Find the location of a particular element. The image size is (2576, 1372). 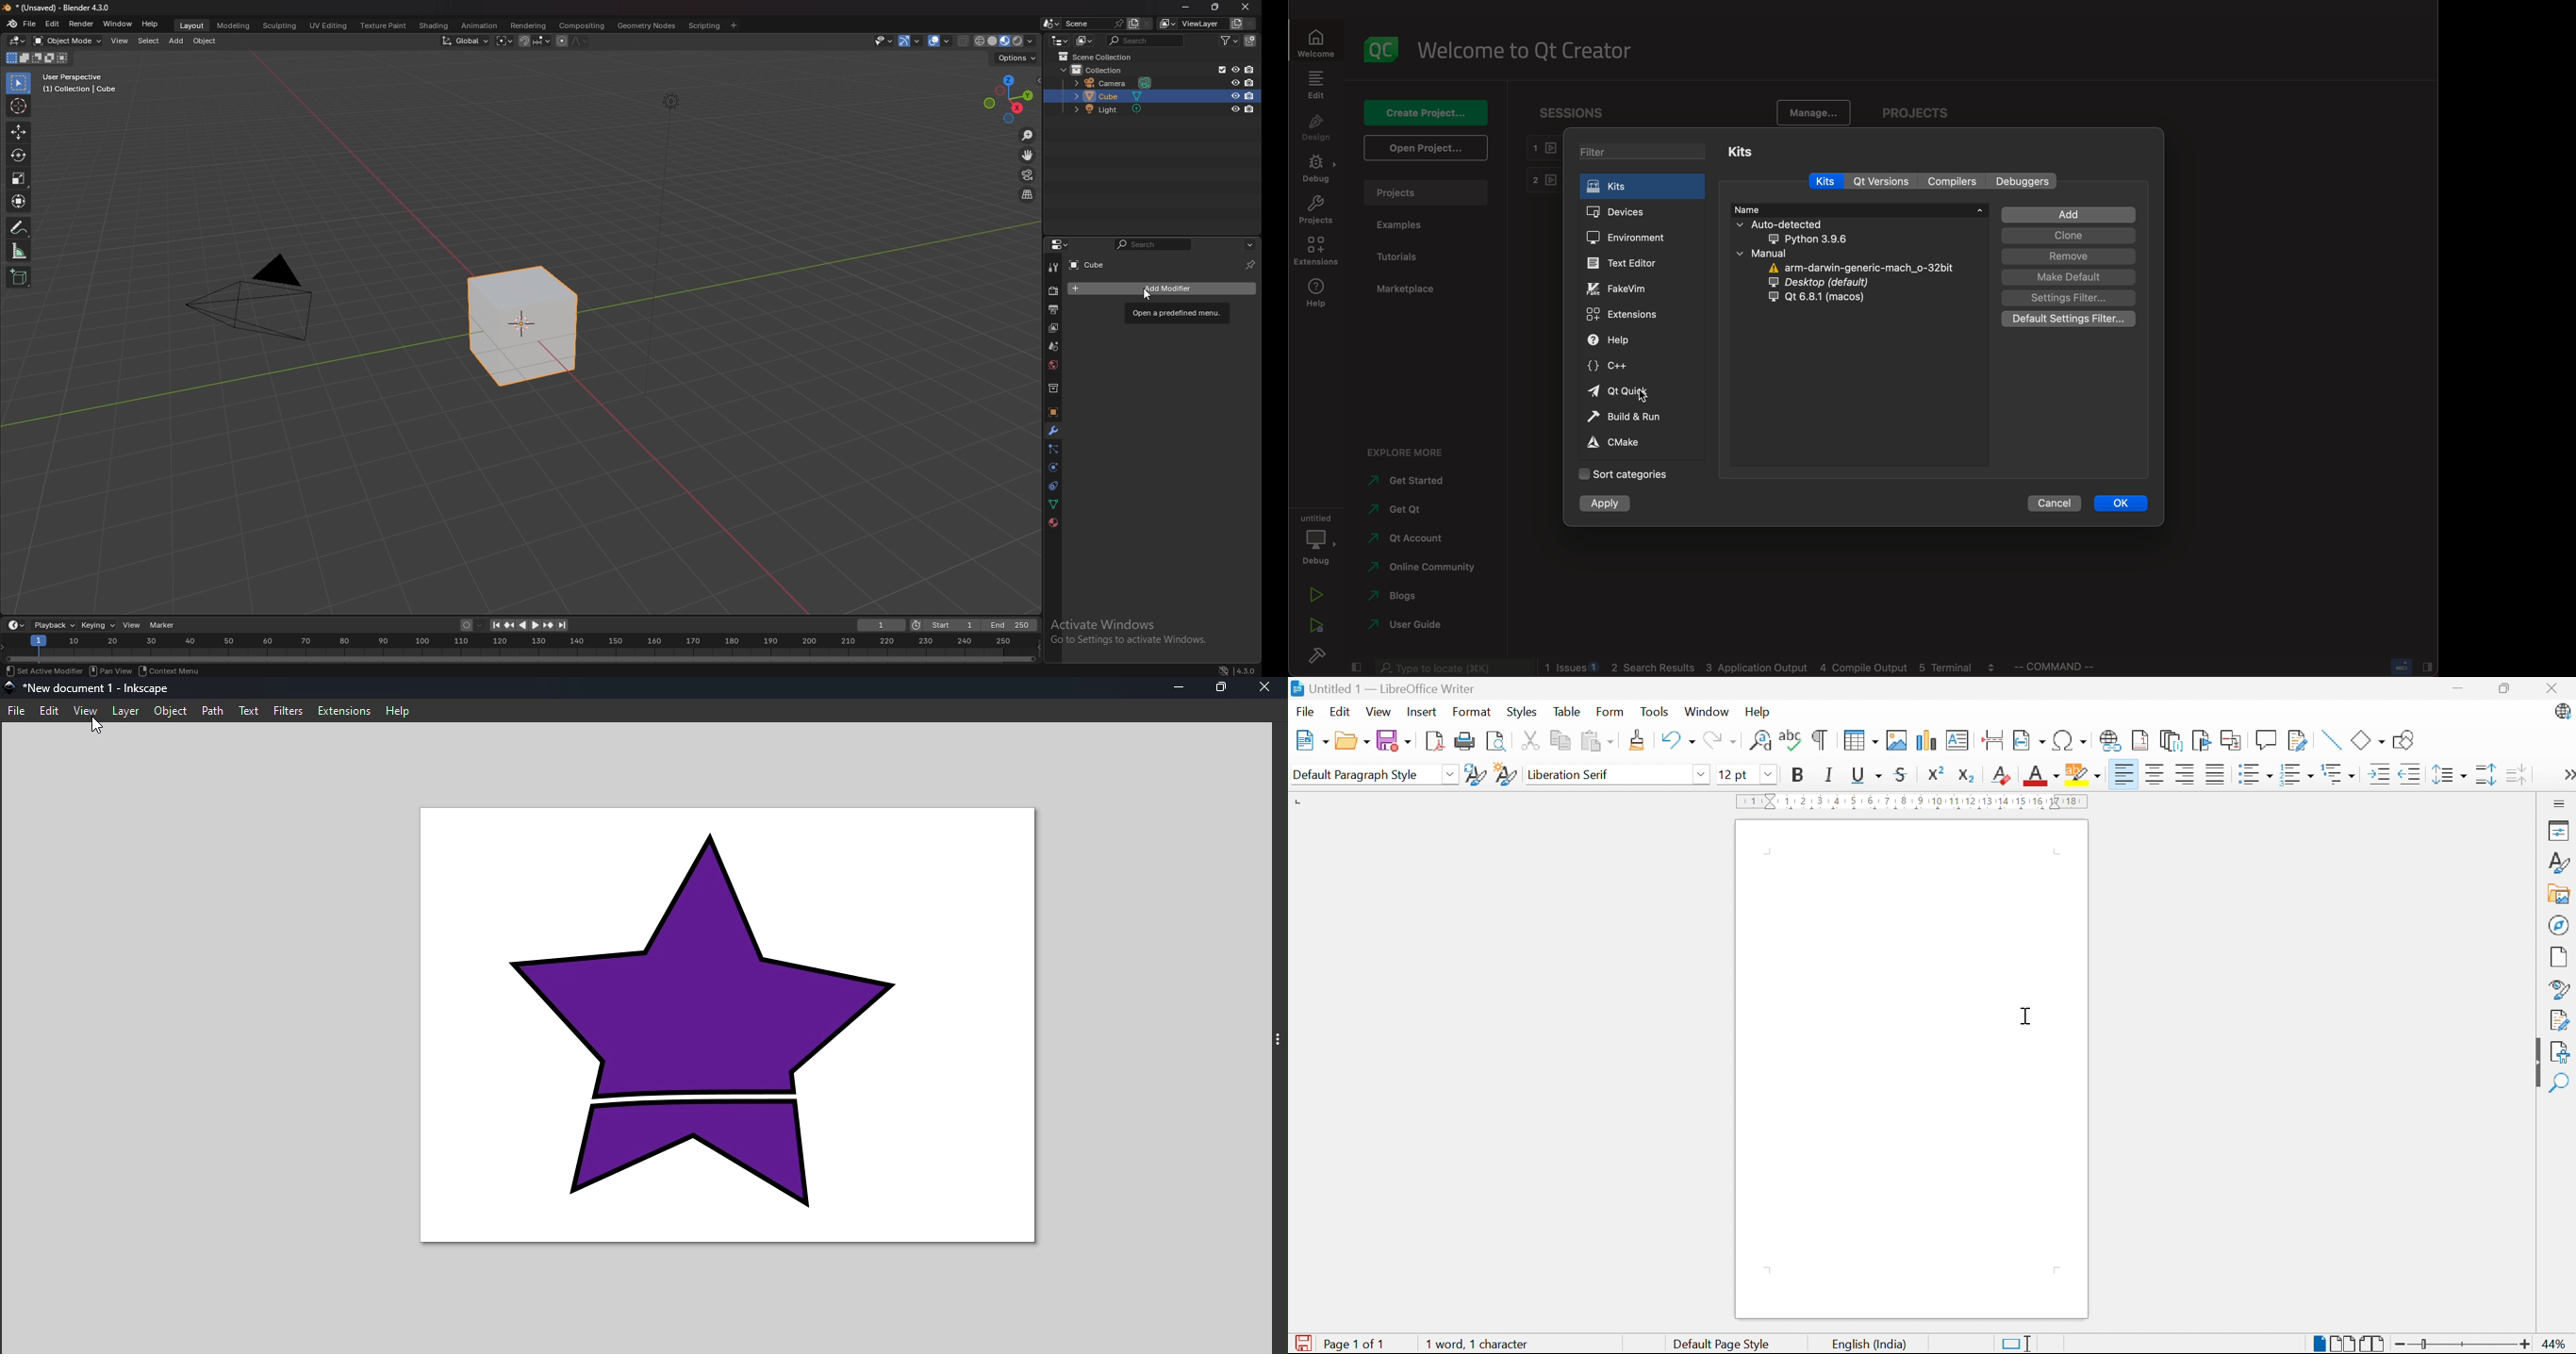

Export as PDF is located at coordinates (1436, 740).